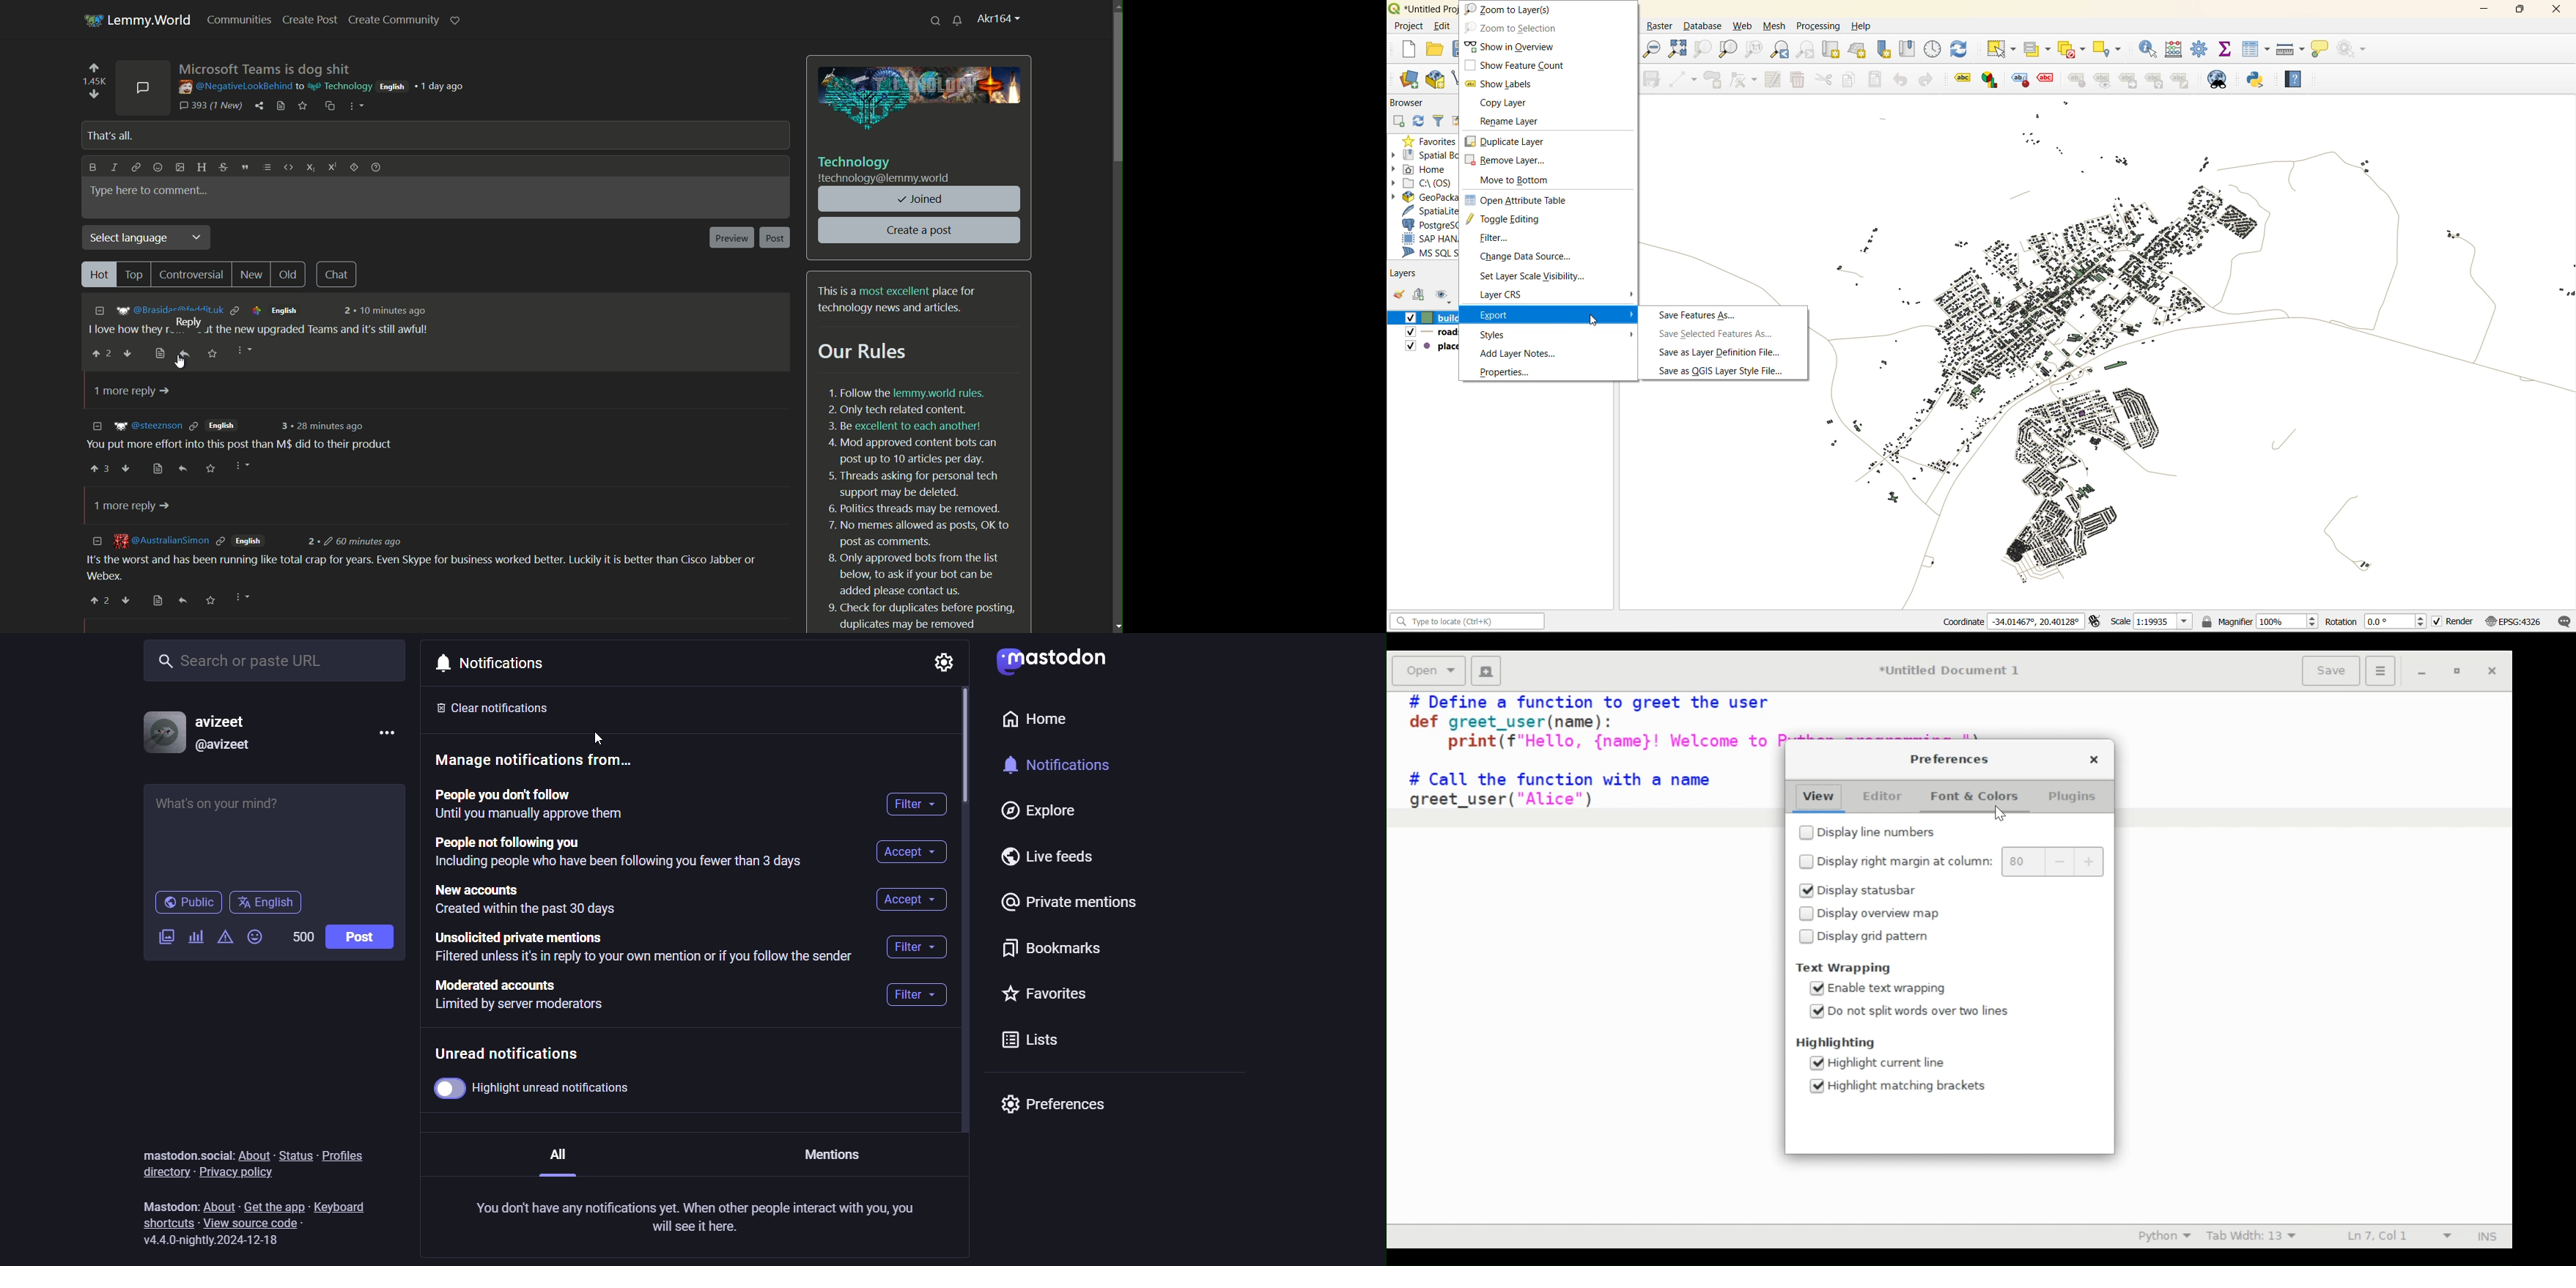  What do you see at coordinates (2259, 79) in the screenshot?
I see `python` at bounding box center [2259, 79].